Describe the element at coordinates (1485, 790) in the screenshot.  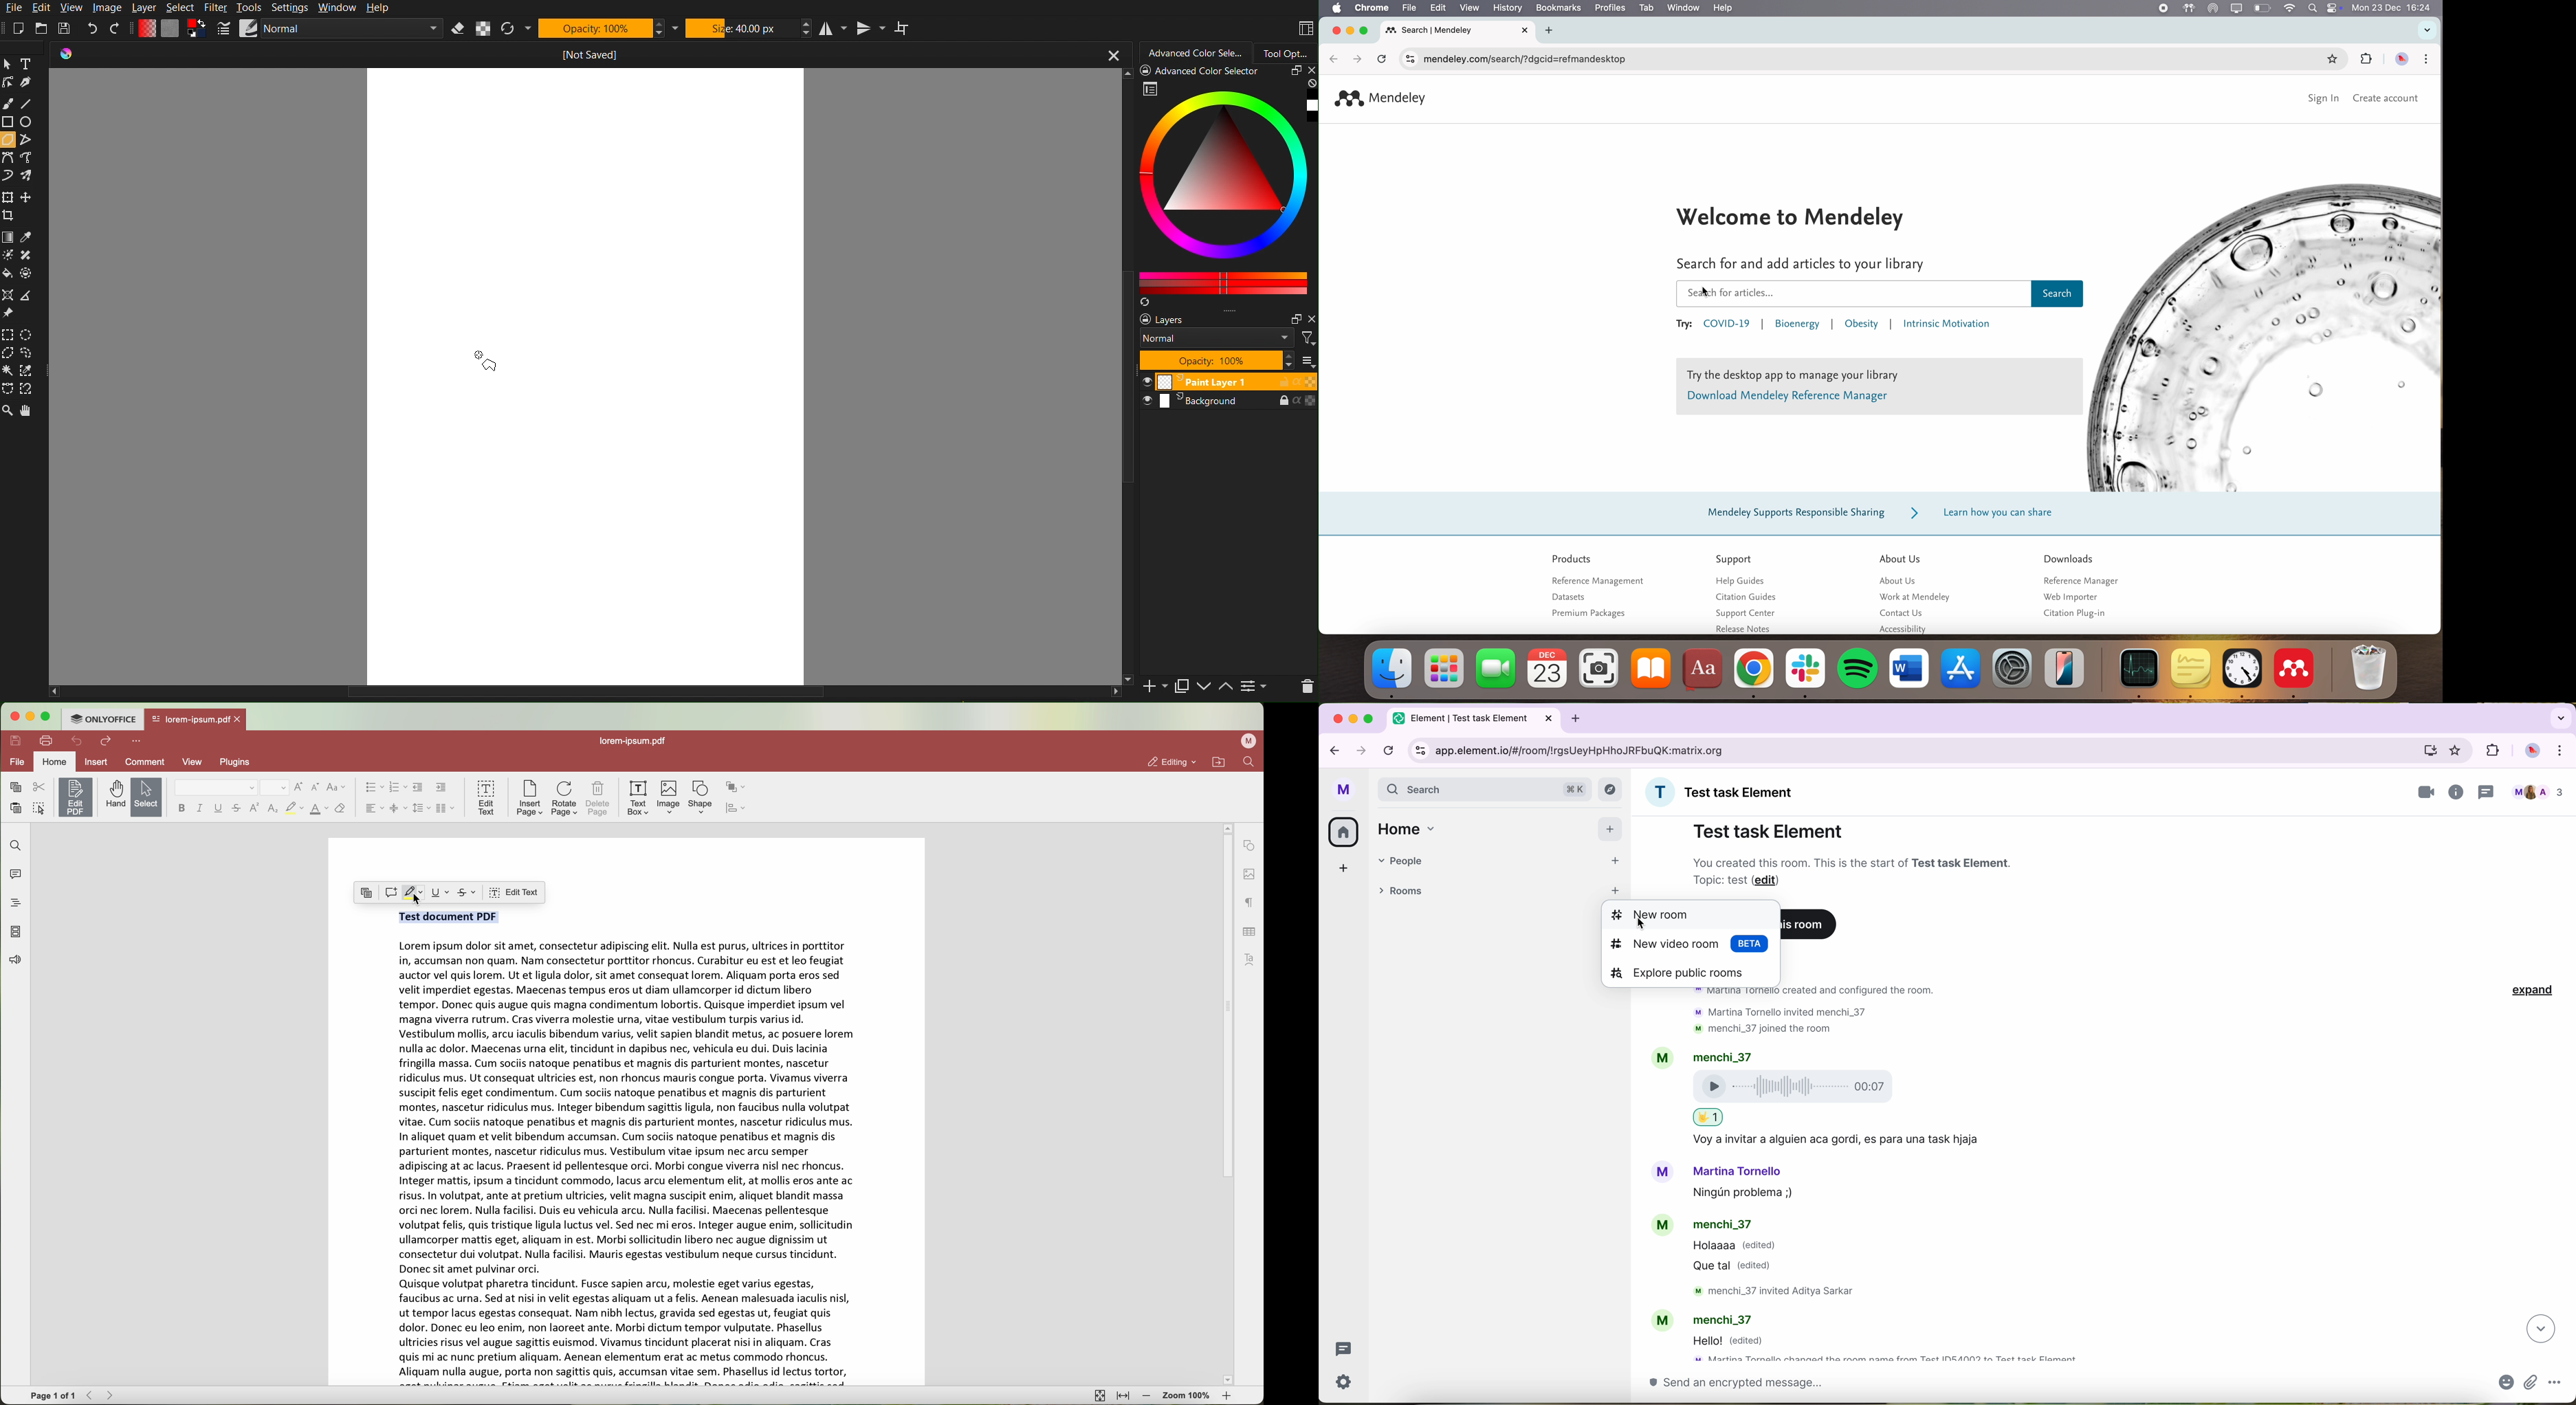
I see `search bar` at that location.